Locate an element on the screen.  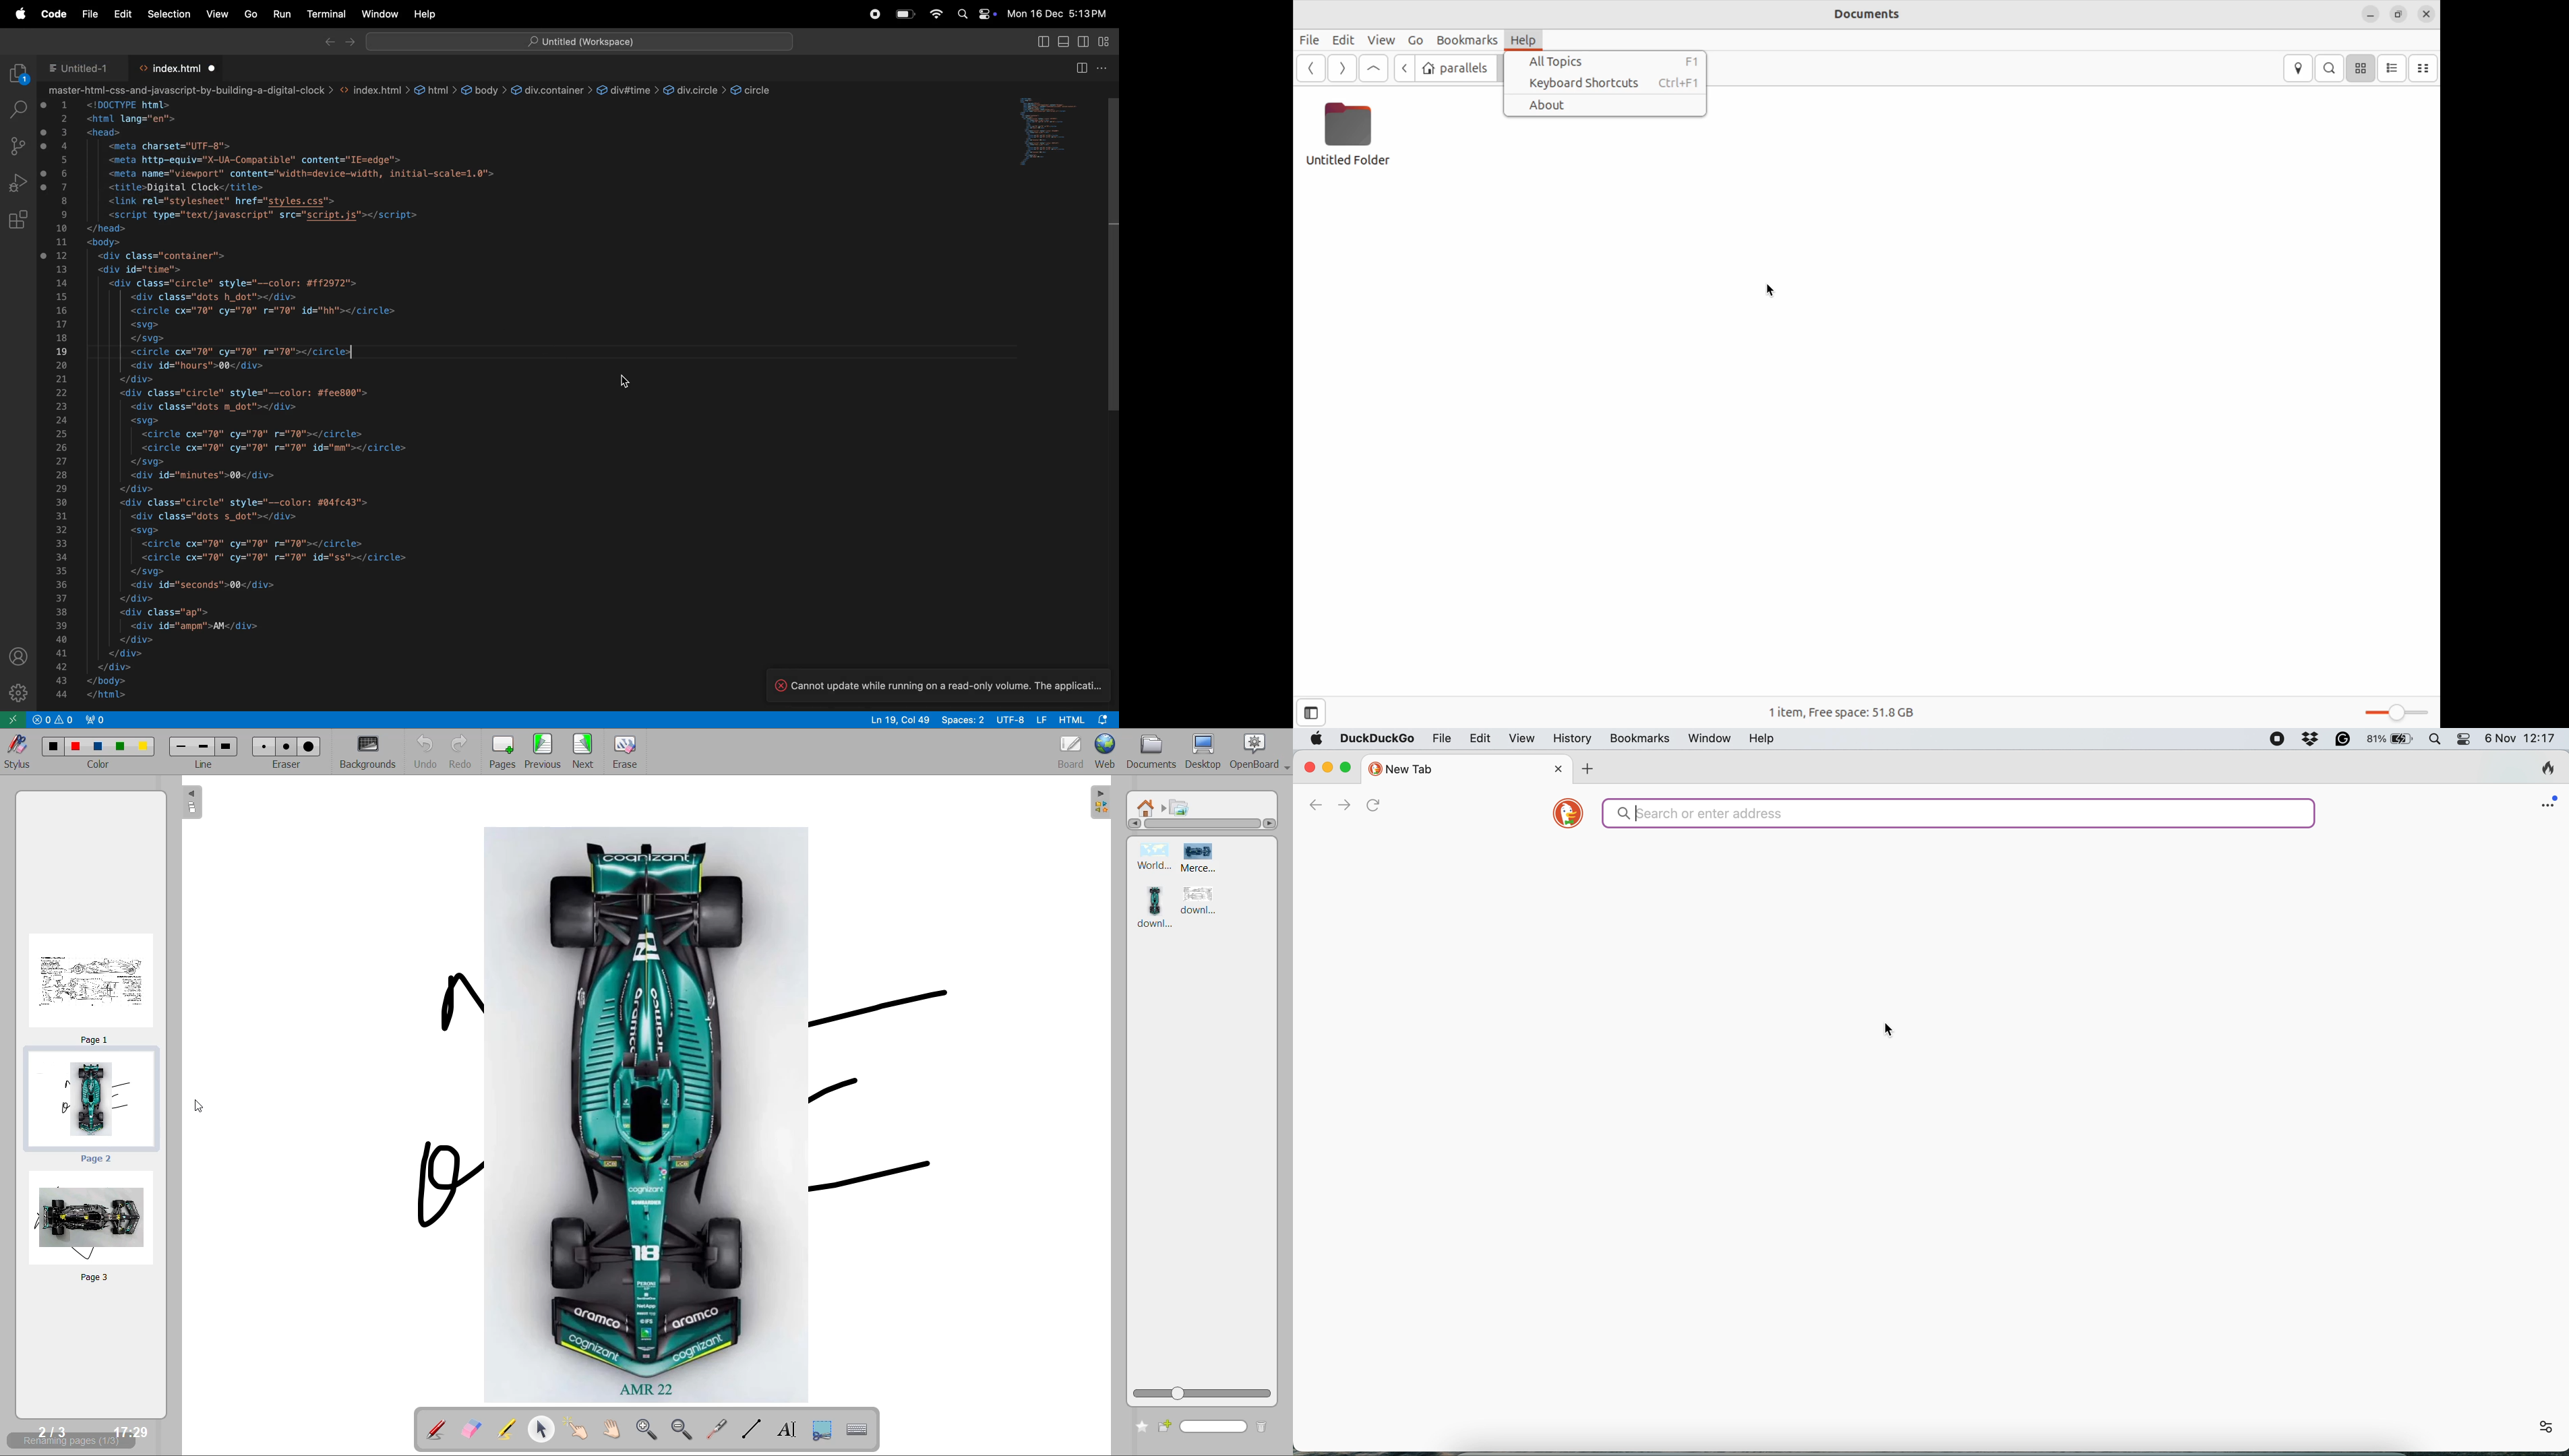
openboard is located at coordinates (1261, 752).